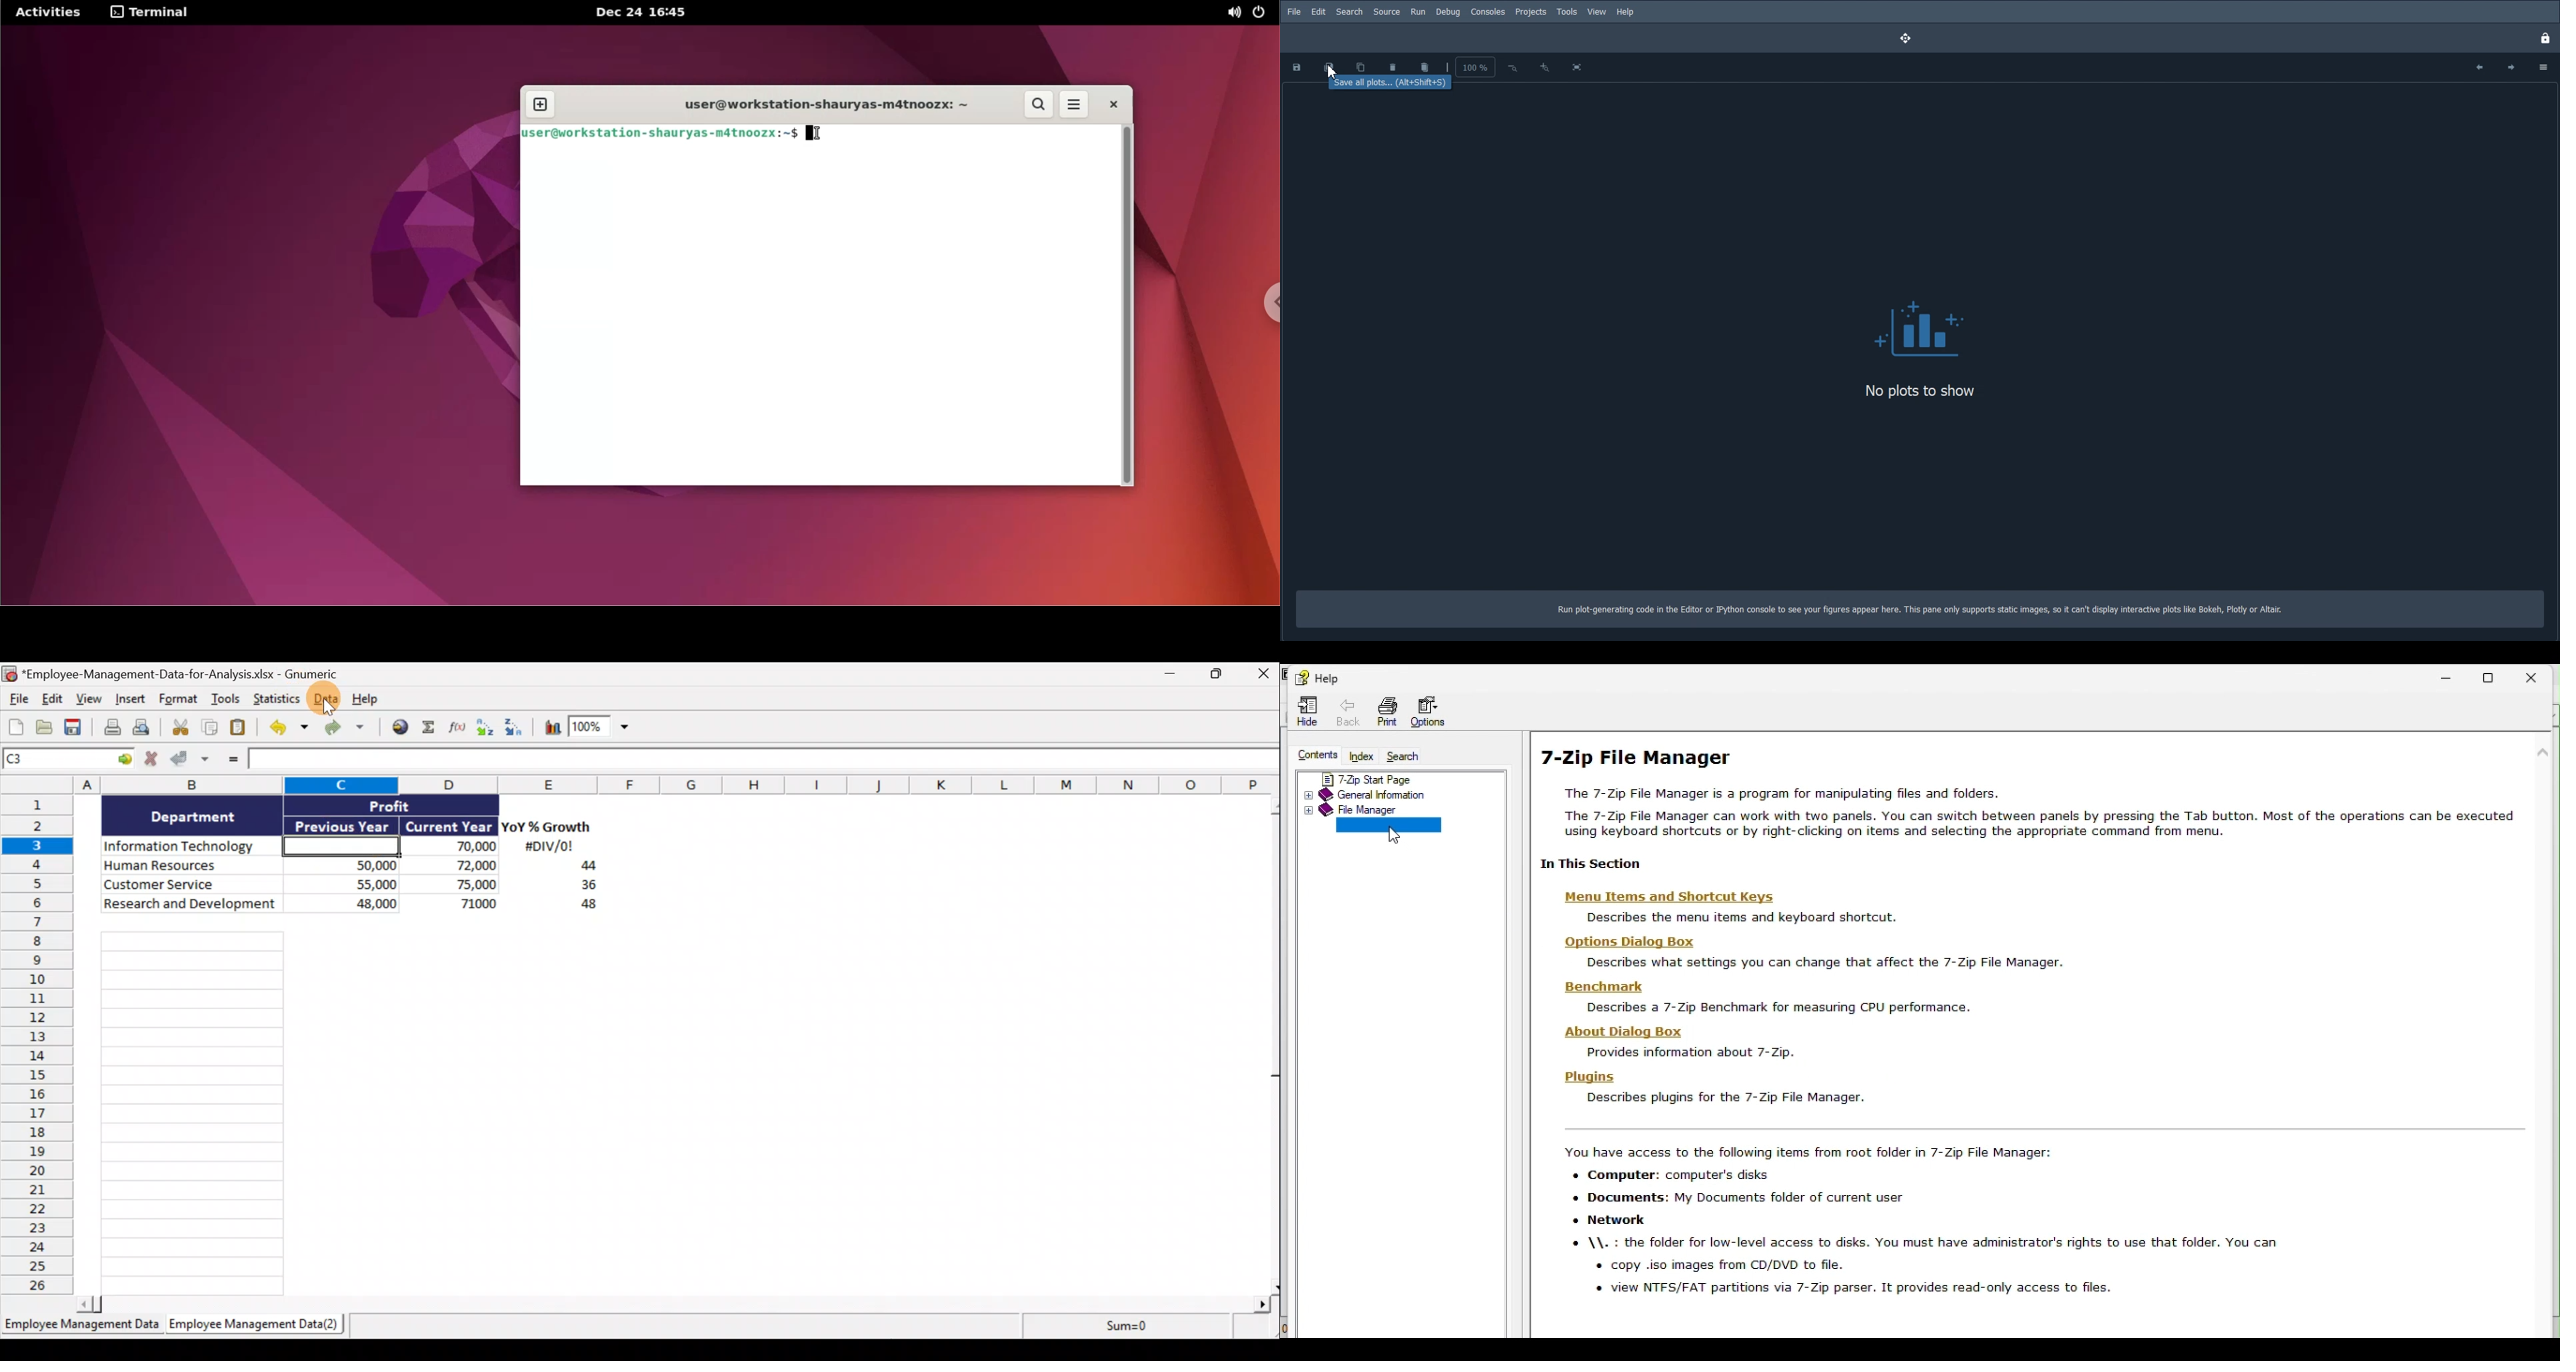 Image resolution: width=2576 pixels, height=1372 pixels. Describe the element at coordinates (1297, 67) in the screenshot. I see `Save plot as` at that location.